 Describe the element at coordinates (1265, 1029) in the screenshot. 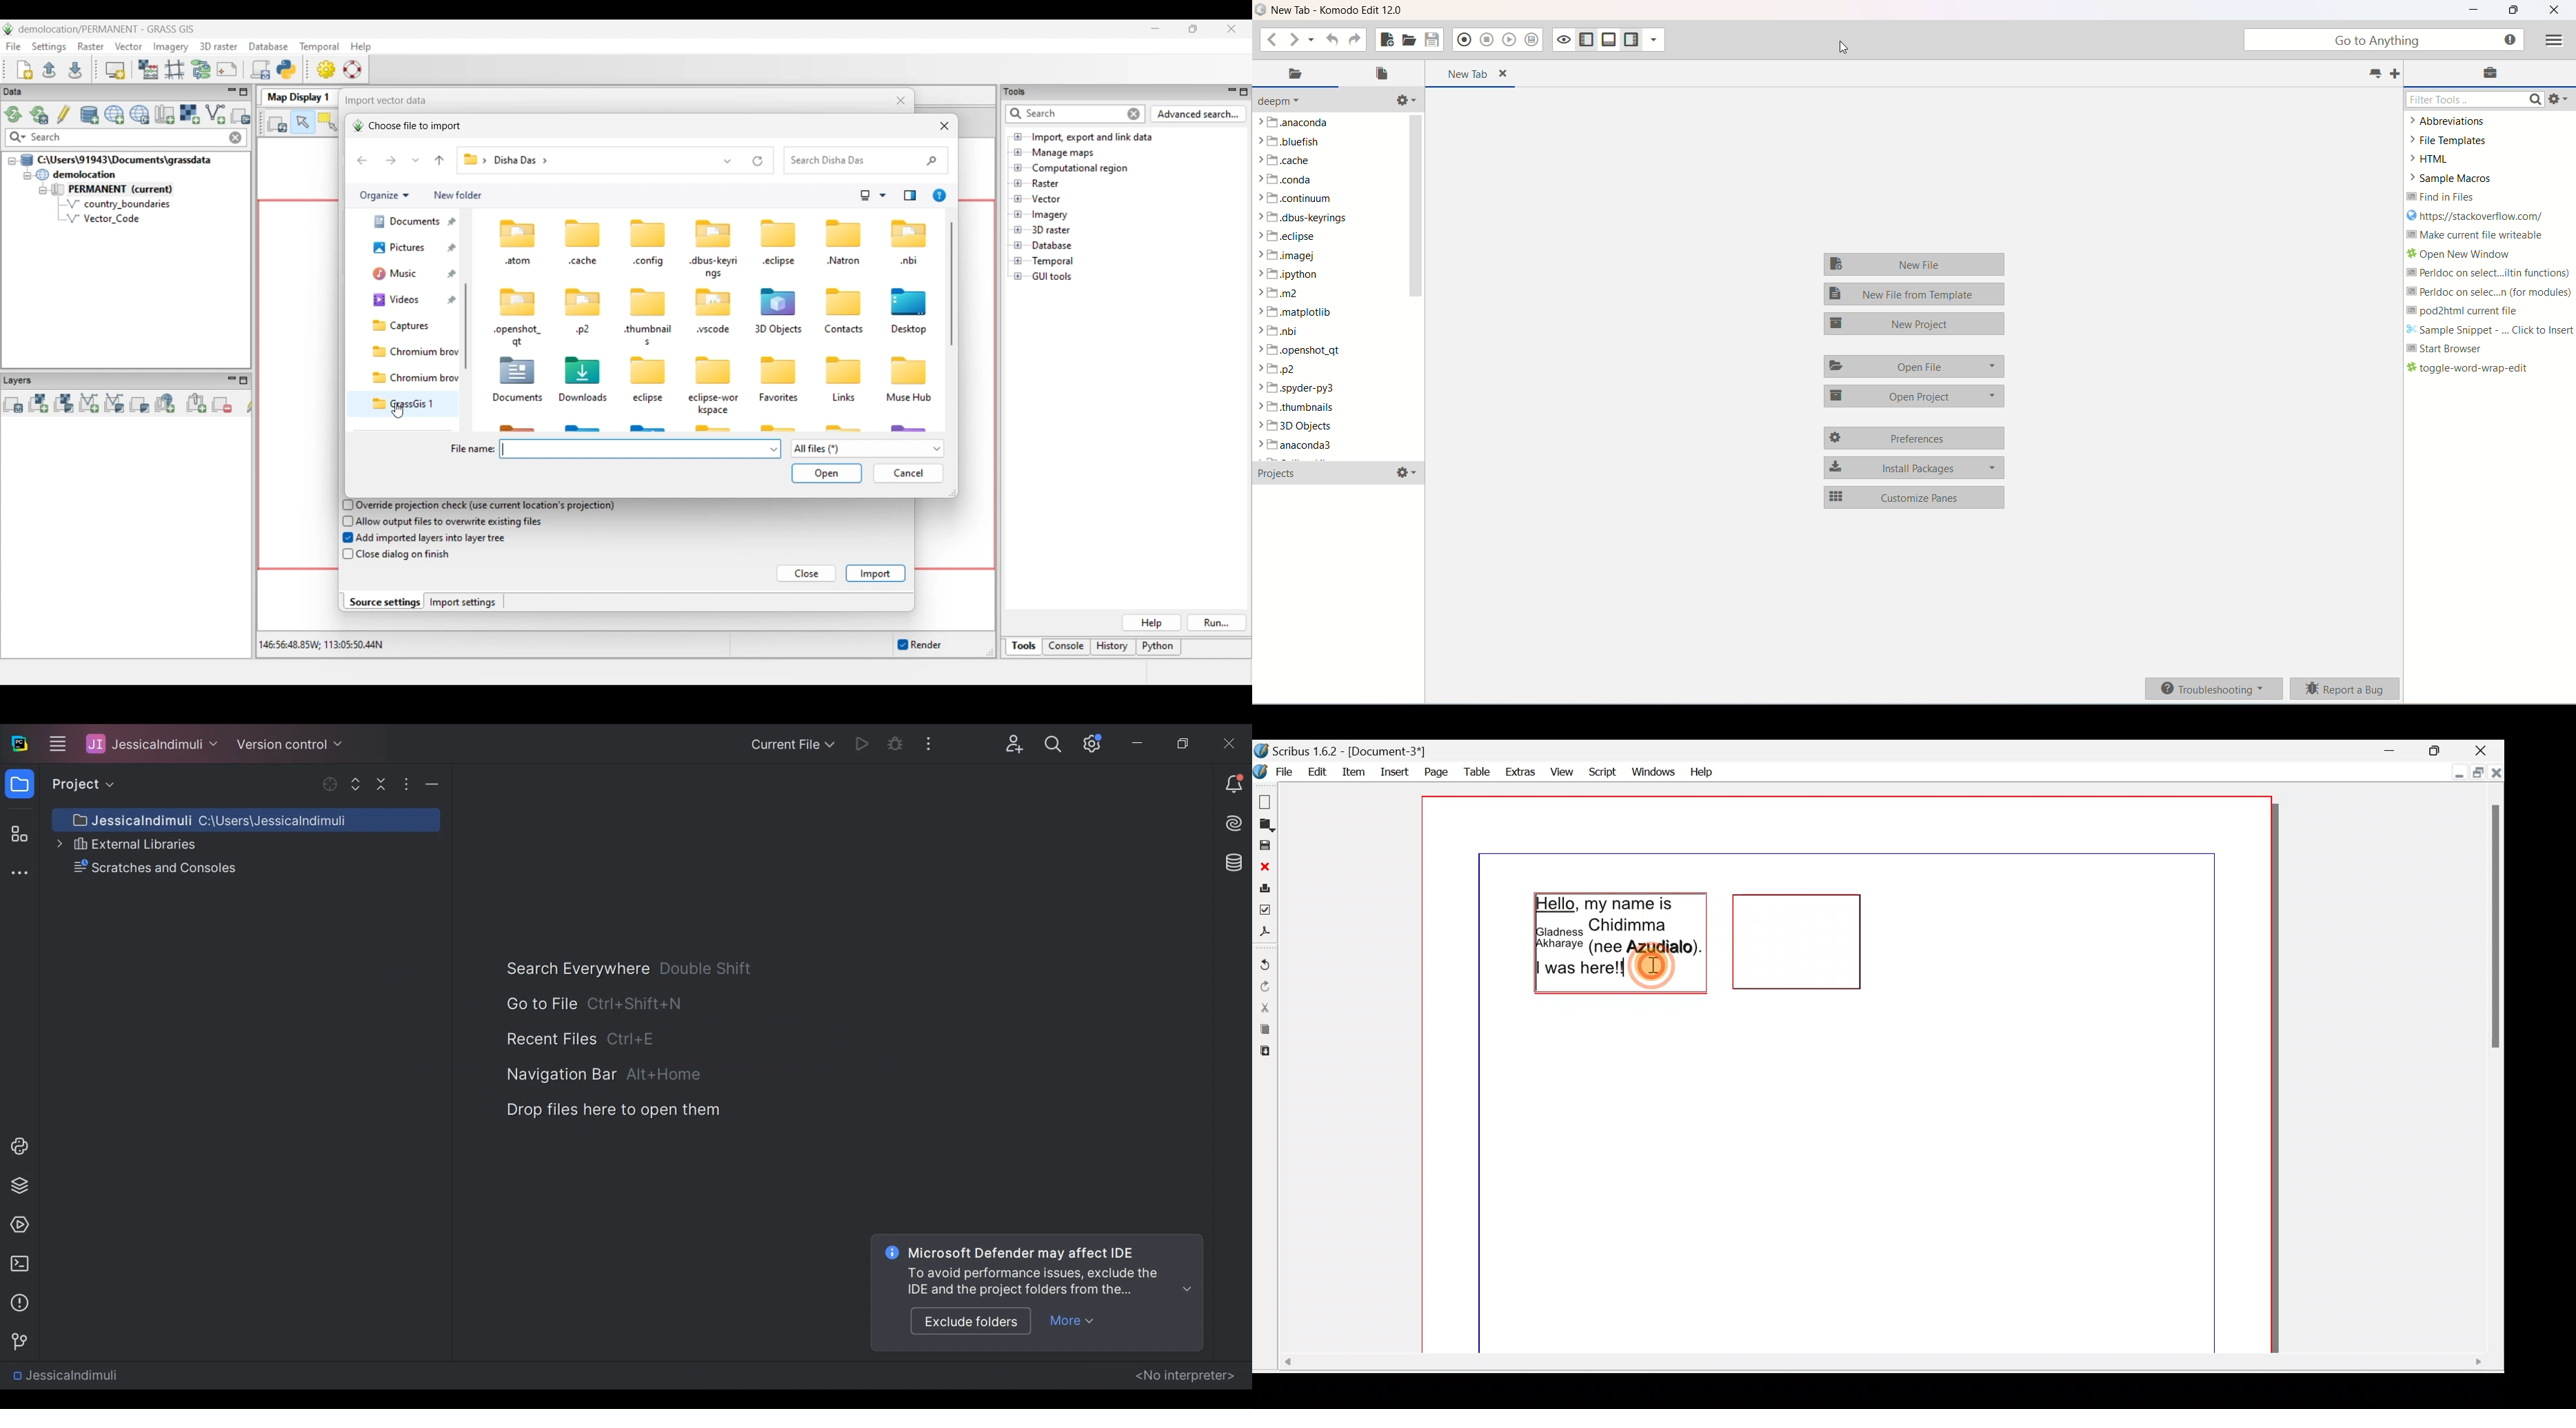

I see `Copy` at that location.